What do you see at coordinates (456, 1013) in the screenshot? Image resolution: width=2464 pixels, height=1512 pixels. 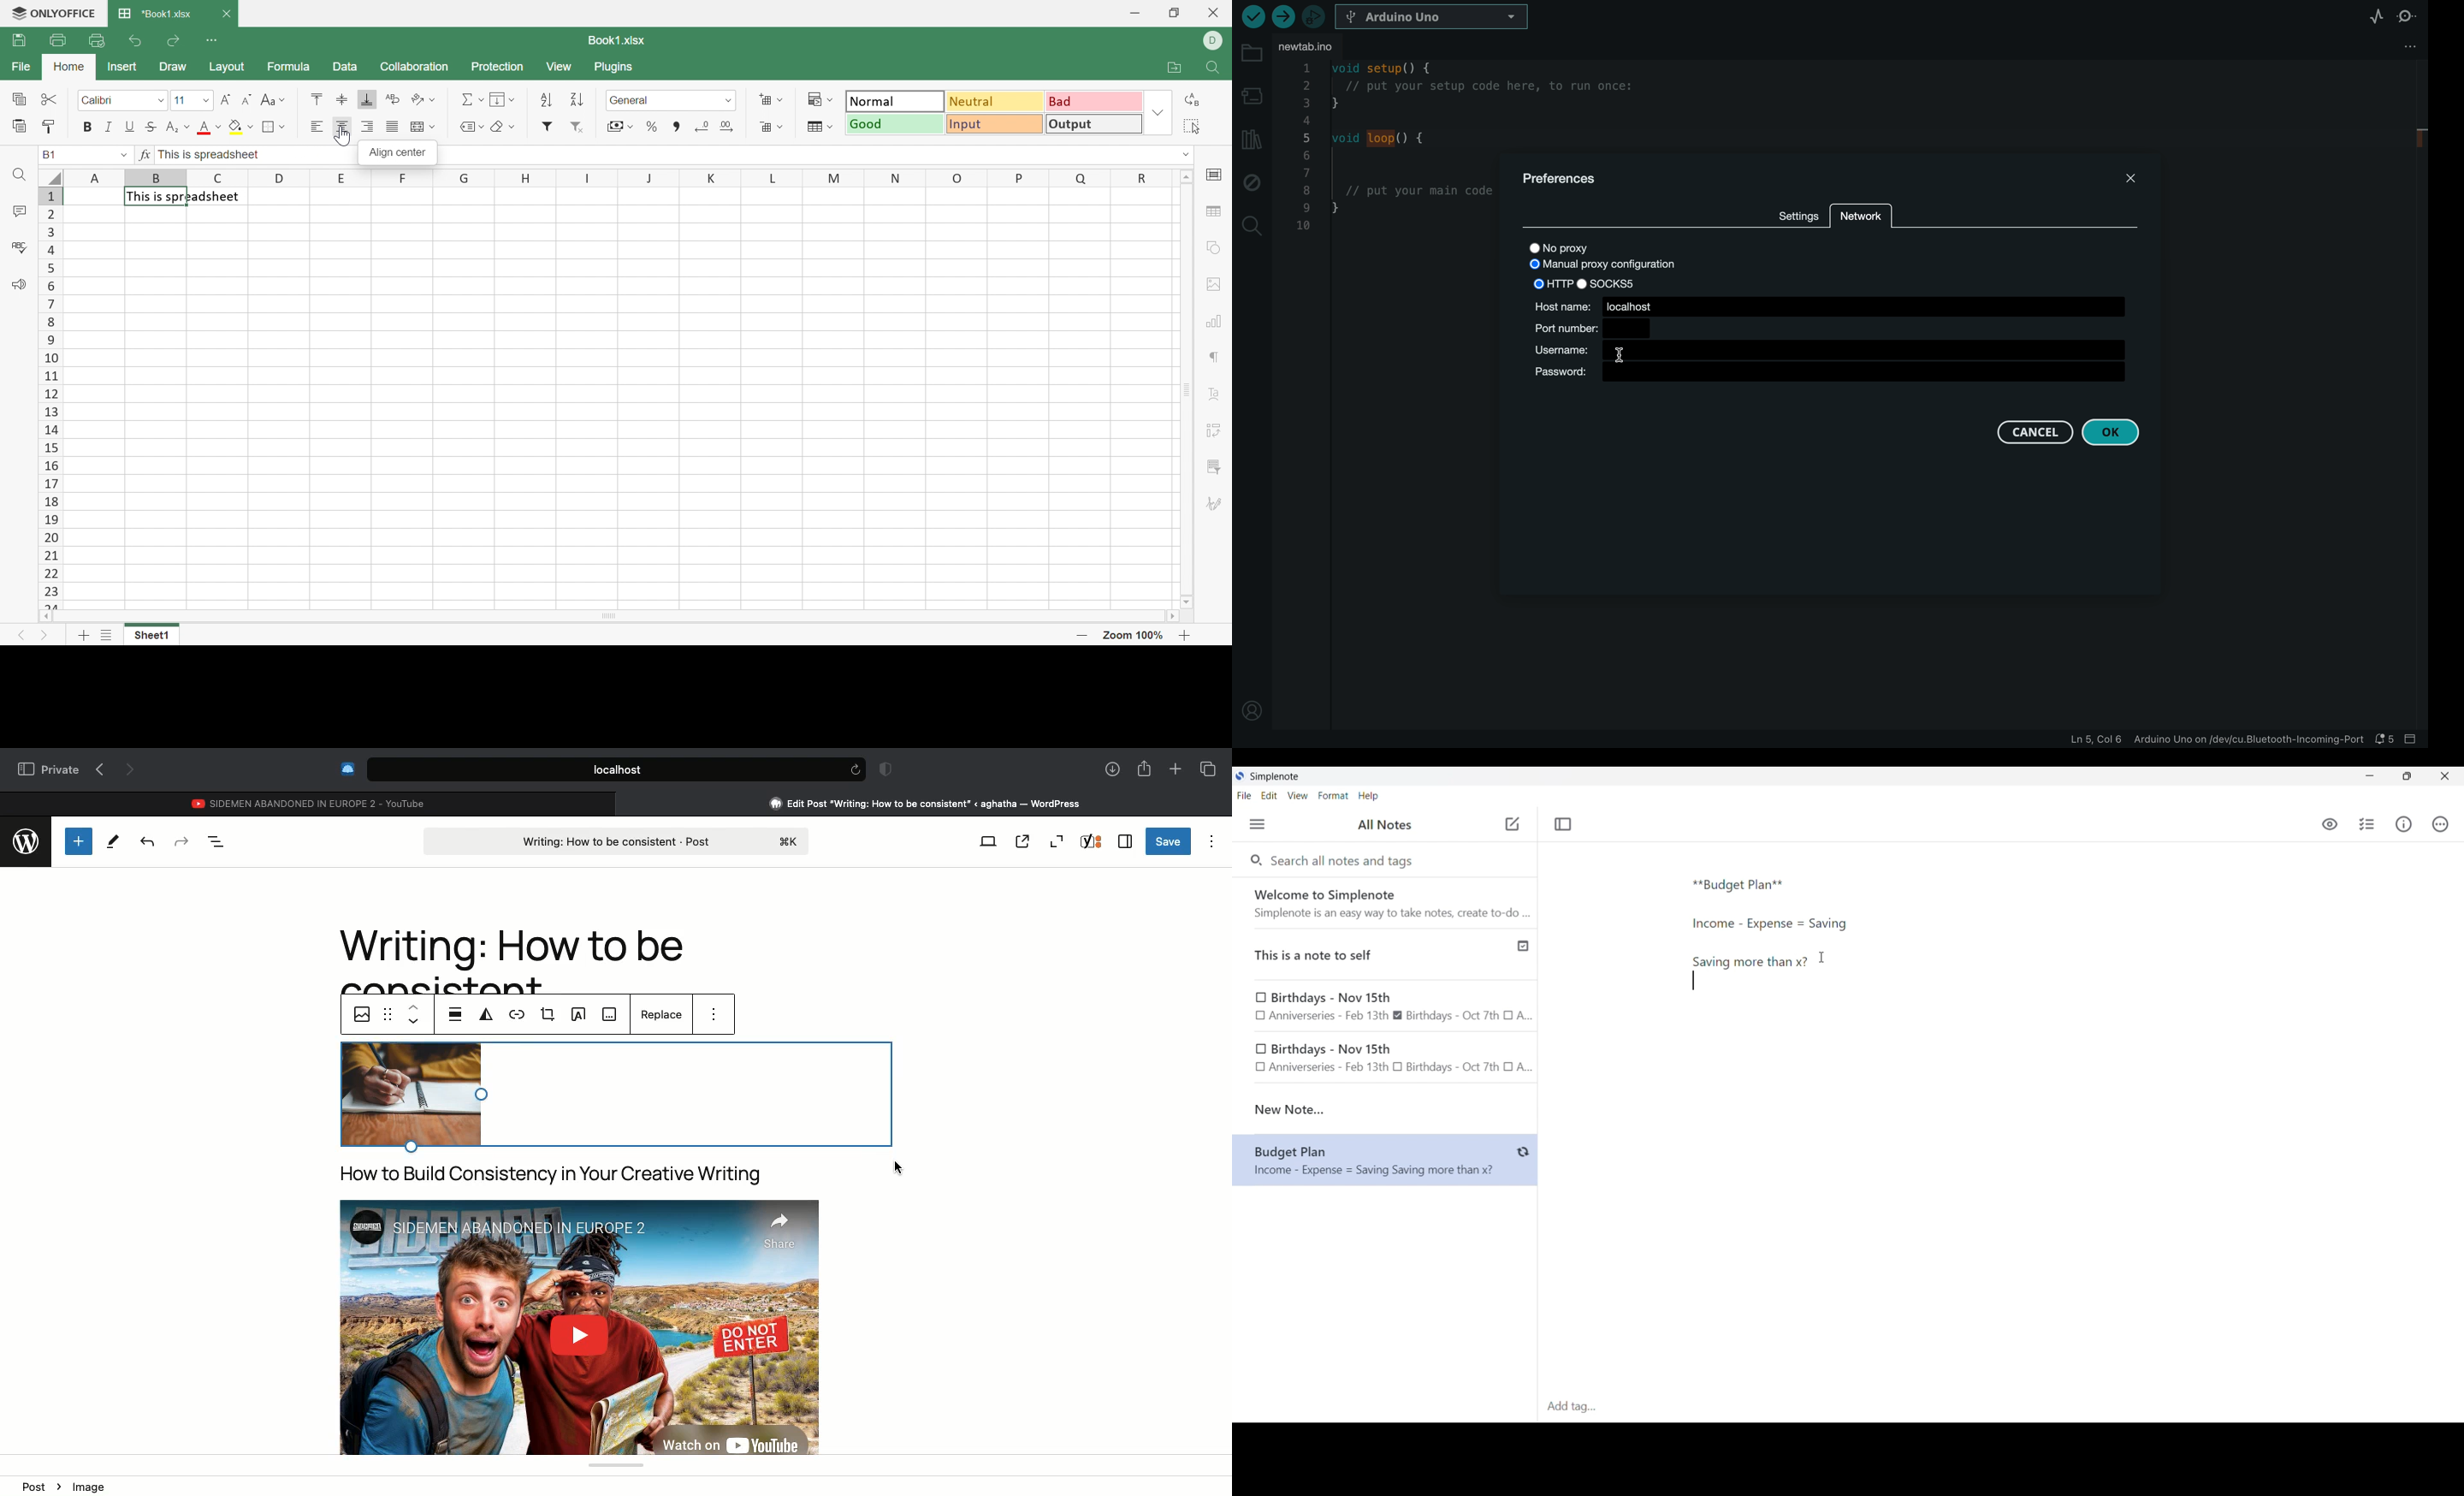 I see `breakpoint list` at bounding box center [456, 1013].